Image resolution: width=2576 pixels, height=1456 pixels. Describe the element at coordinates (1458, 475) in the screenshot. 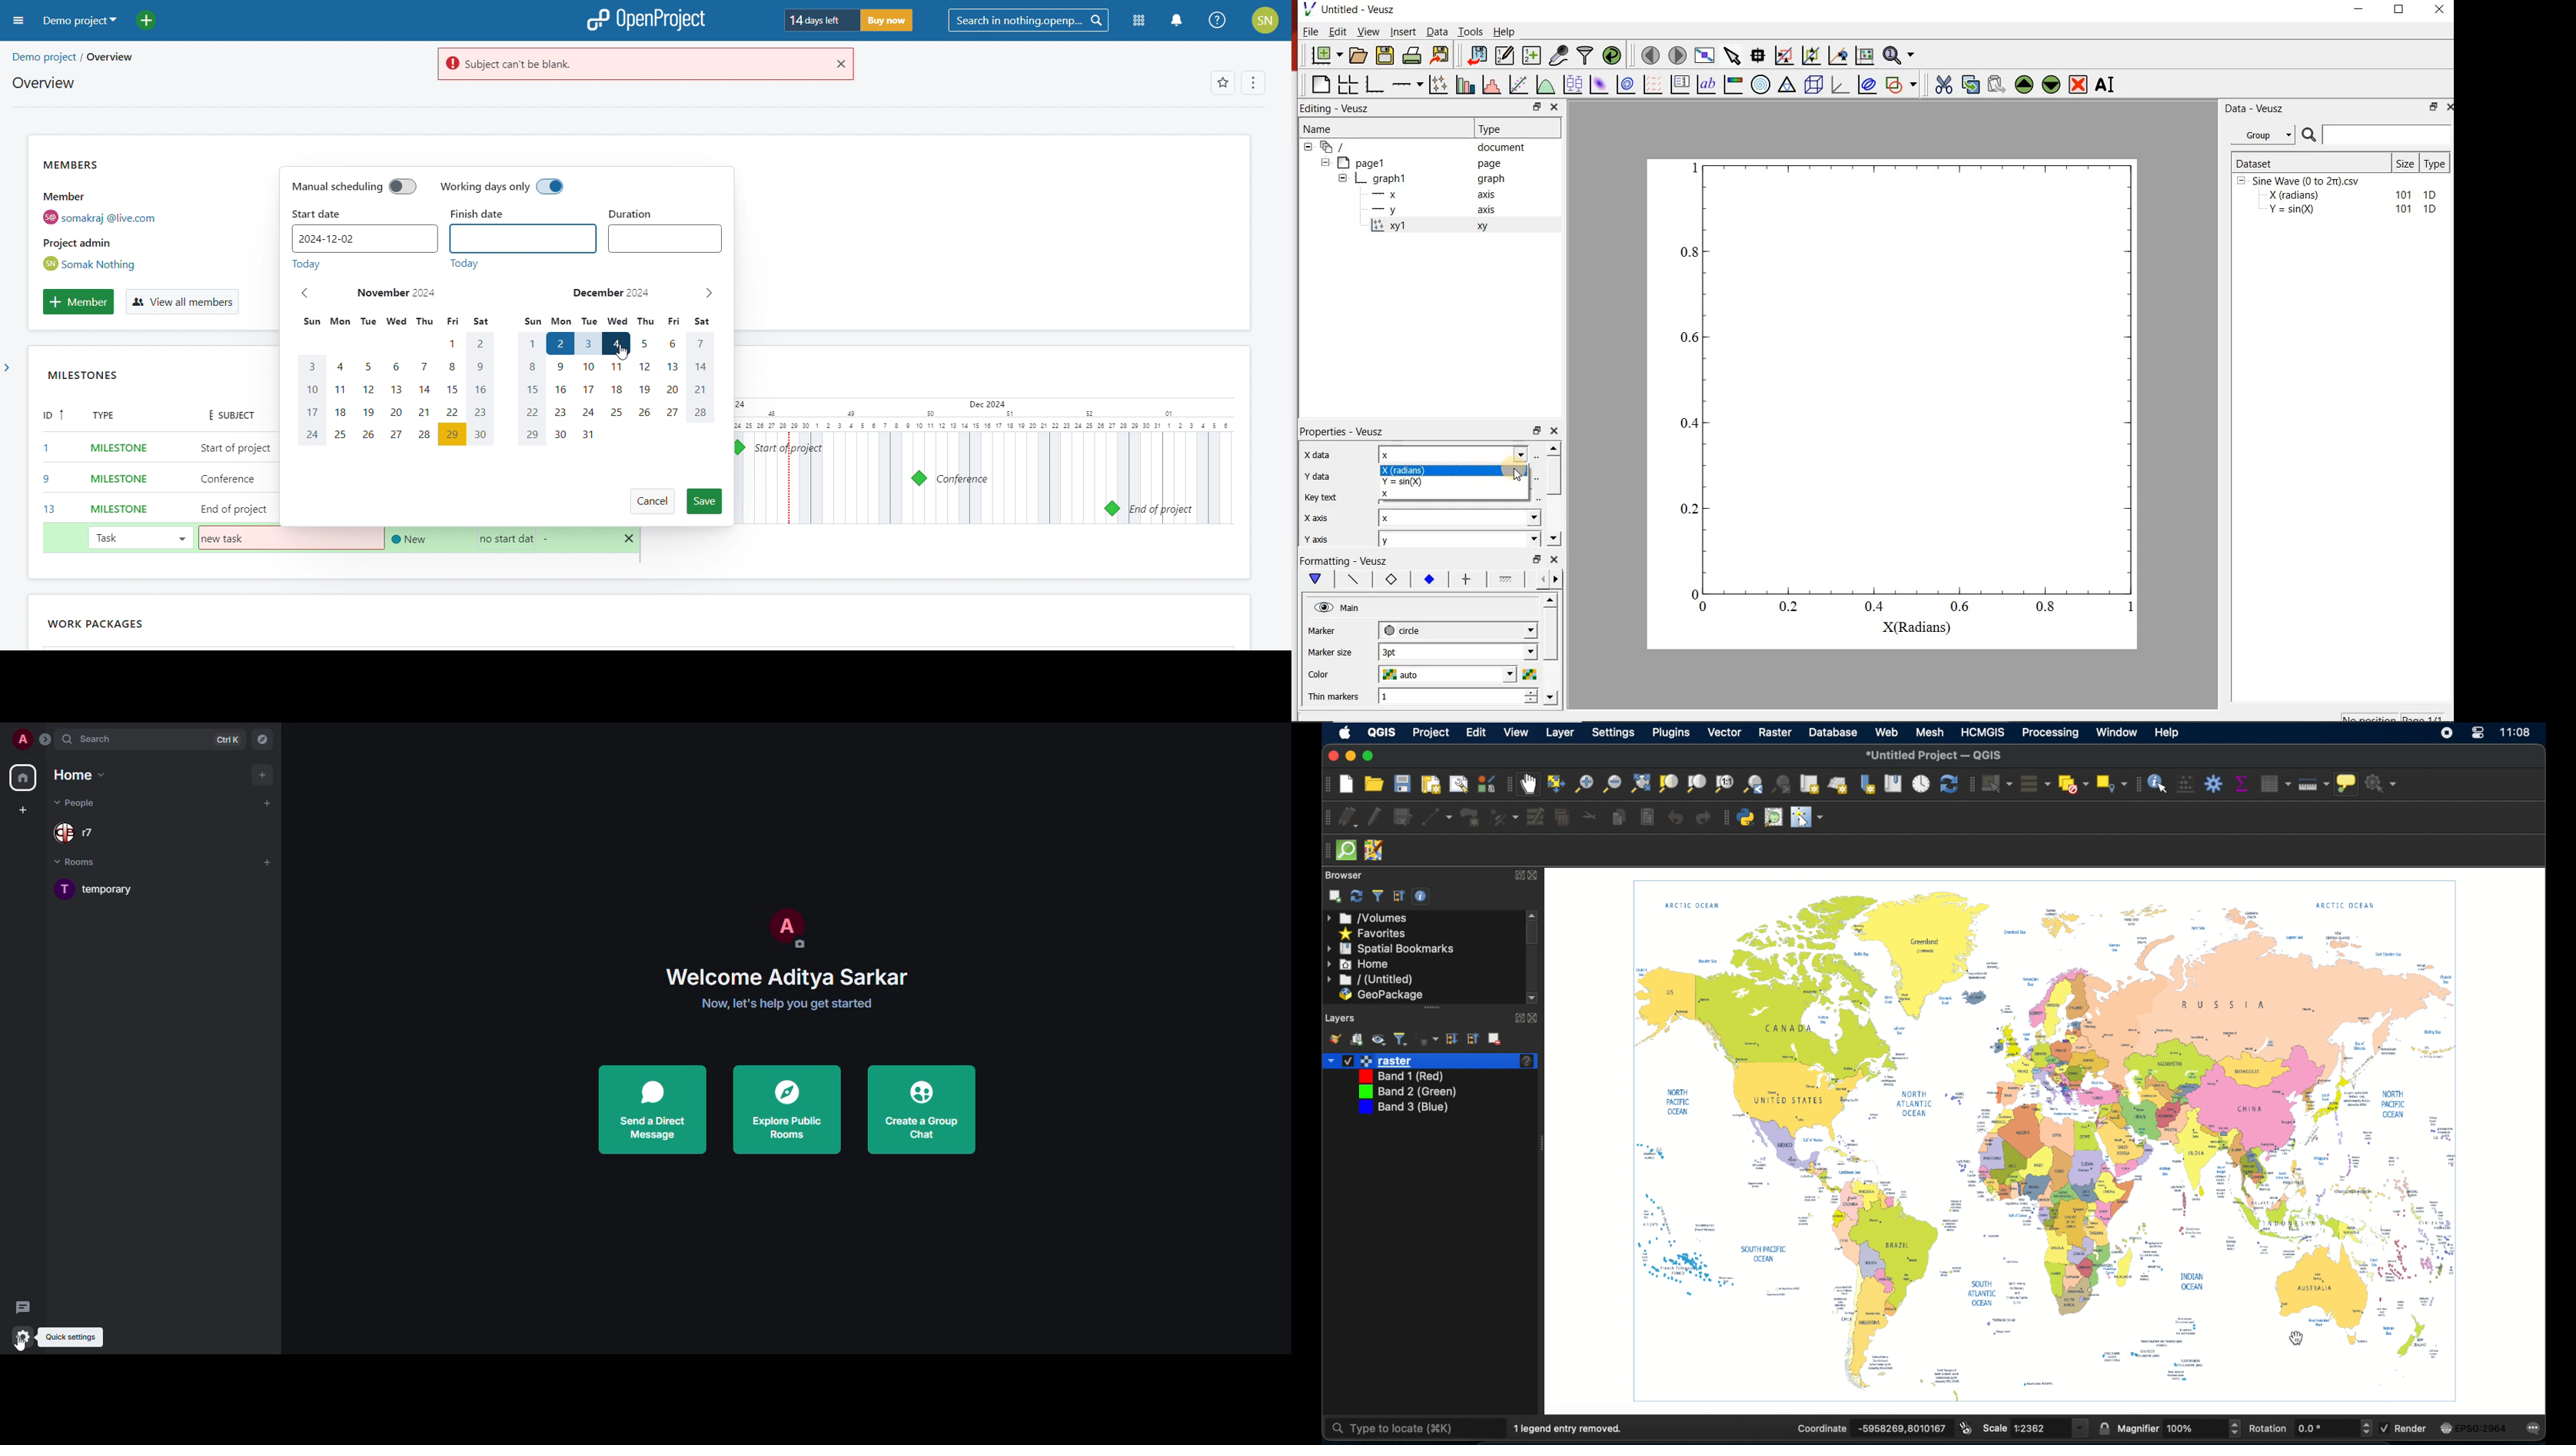

I see `Auto` at that location.